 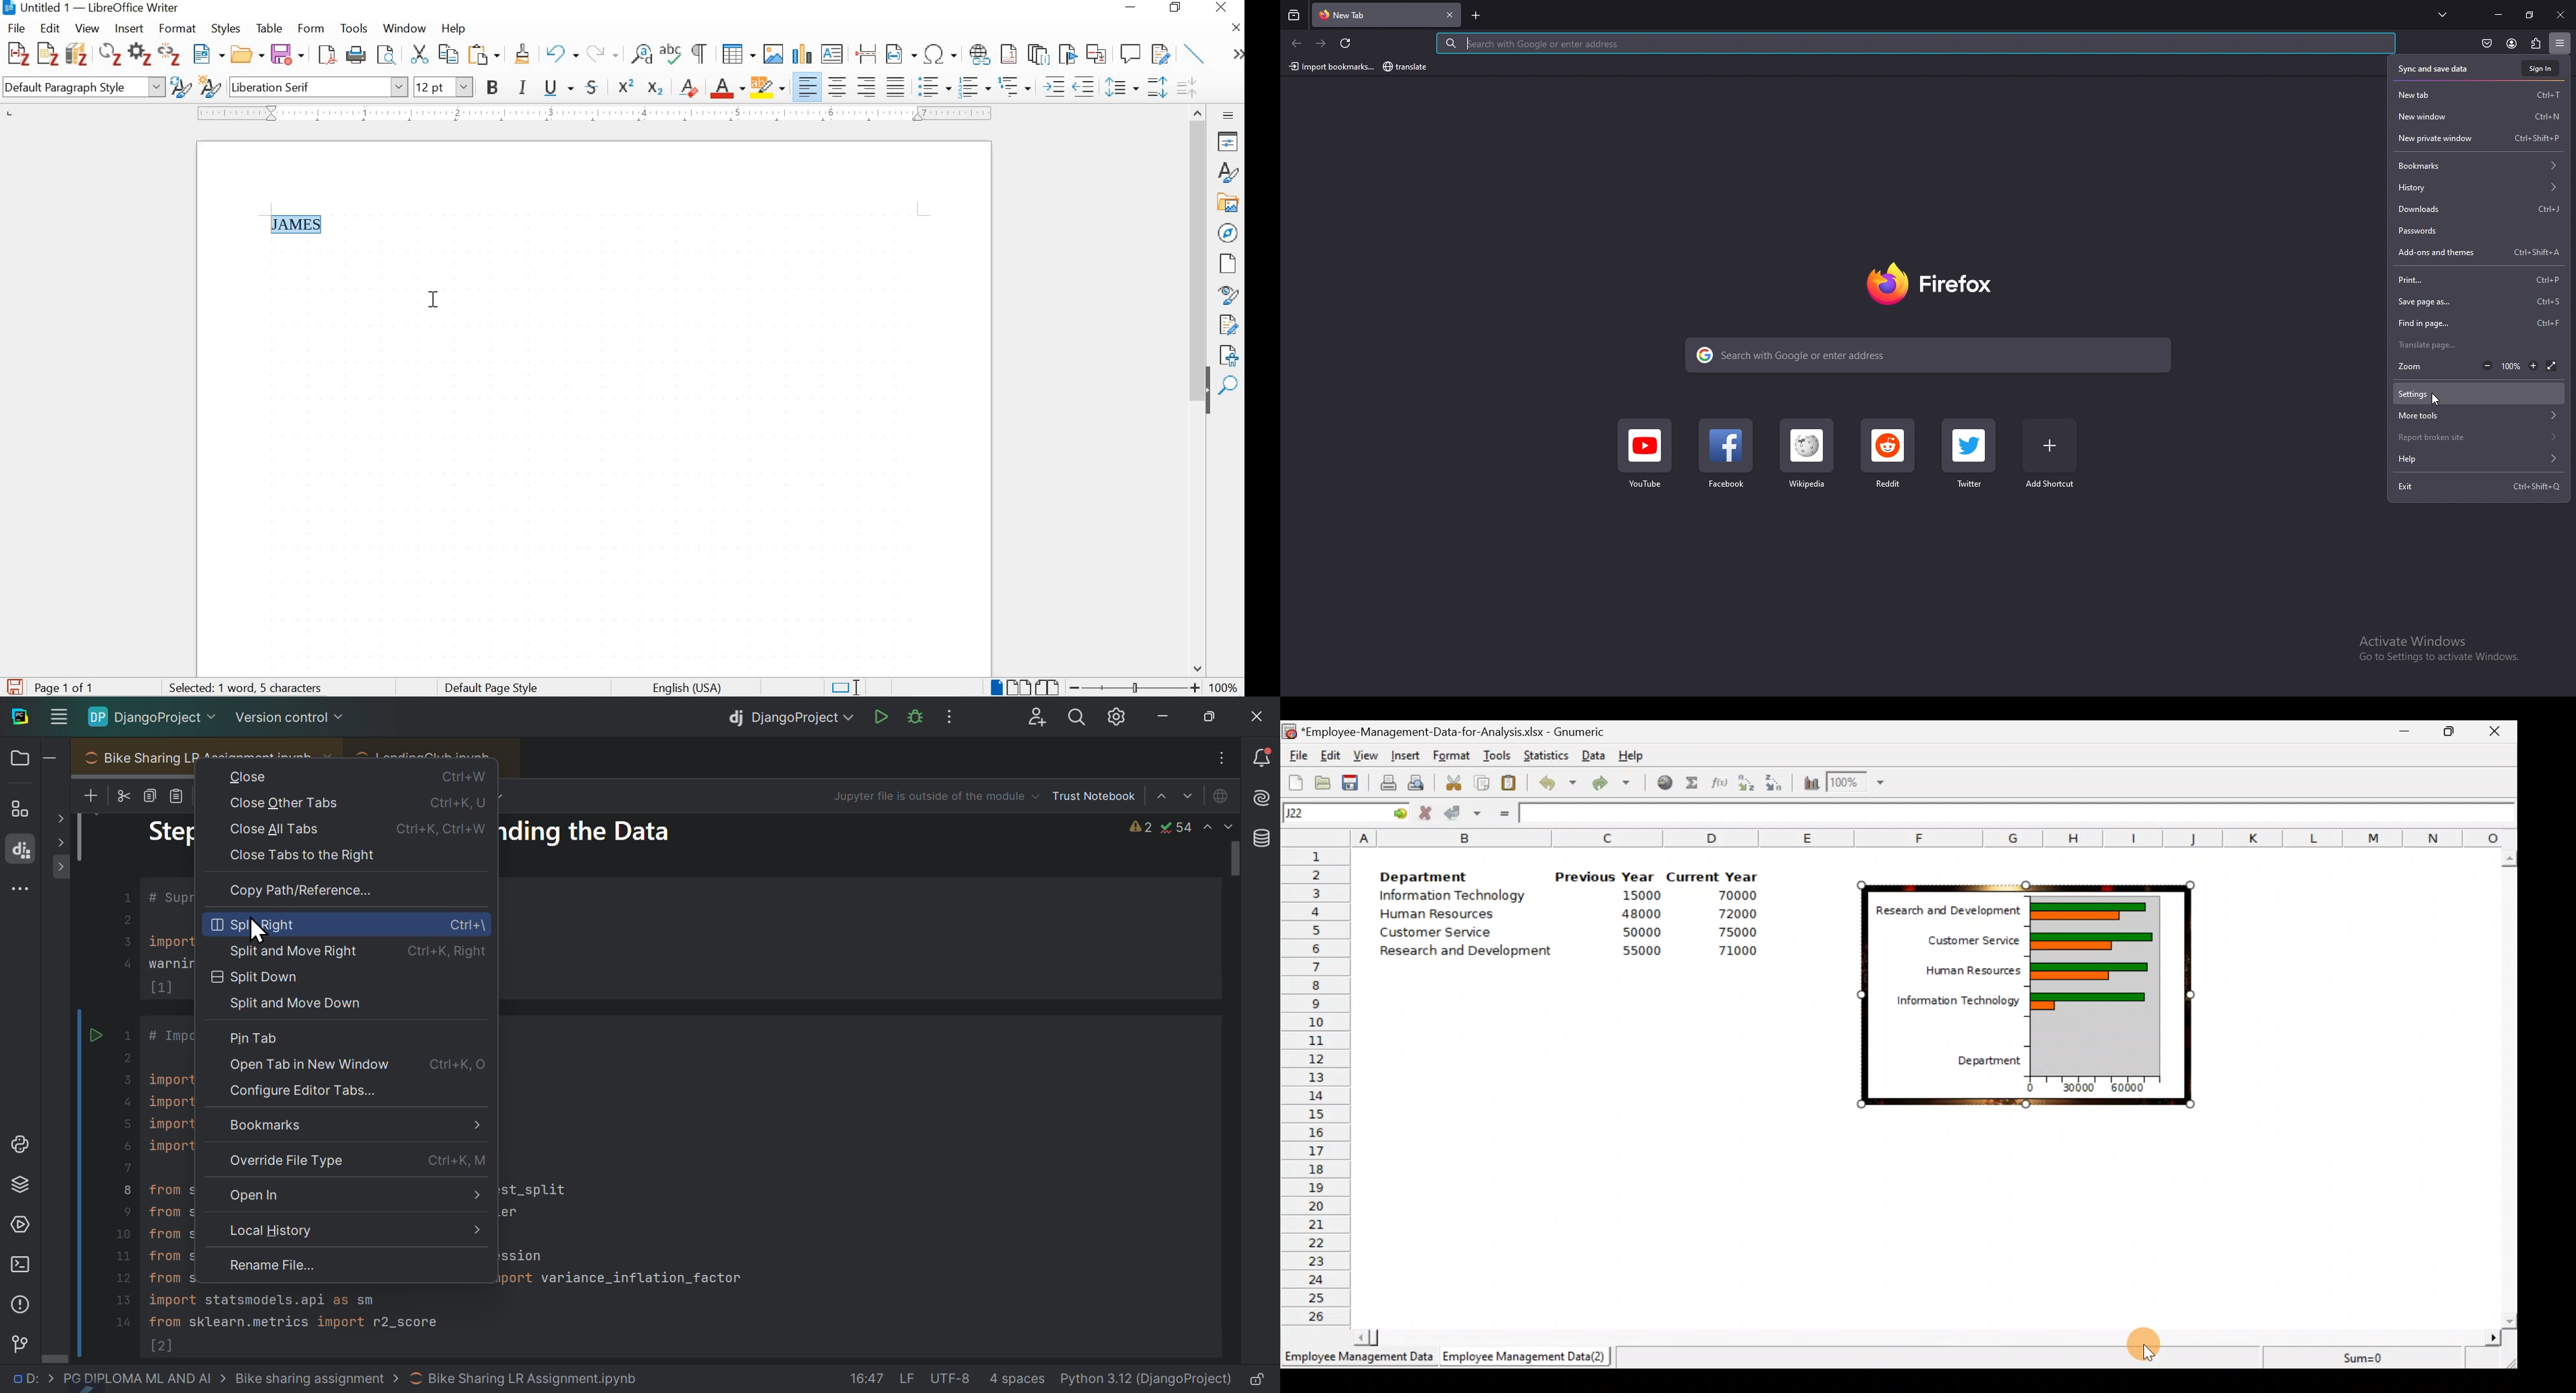 What do you see at coordinates (1931, 355) in the screenshot?
I see `search bar` at bounding box center [1931, 355].